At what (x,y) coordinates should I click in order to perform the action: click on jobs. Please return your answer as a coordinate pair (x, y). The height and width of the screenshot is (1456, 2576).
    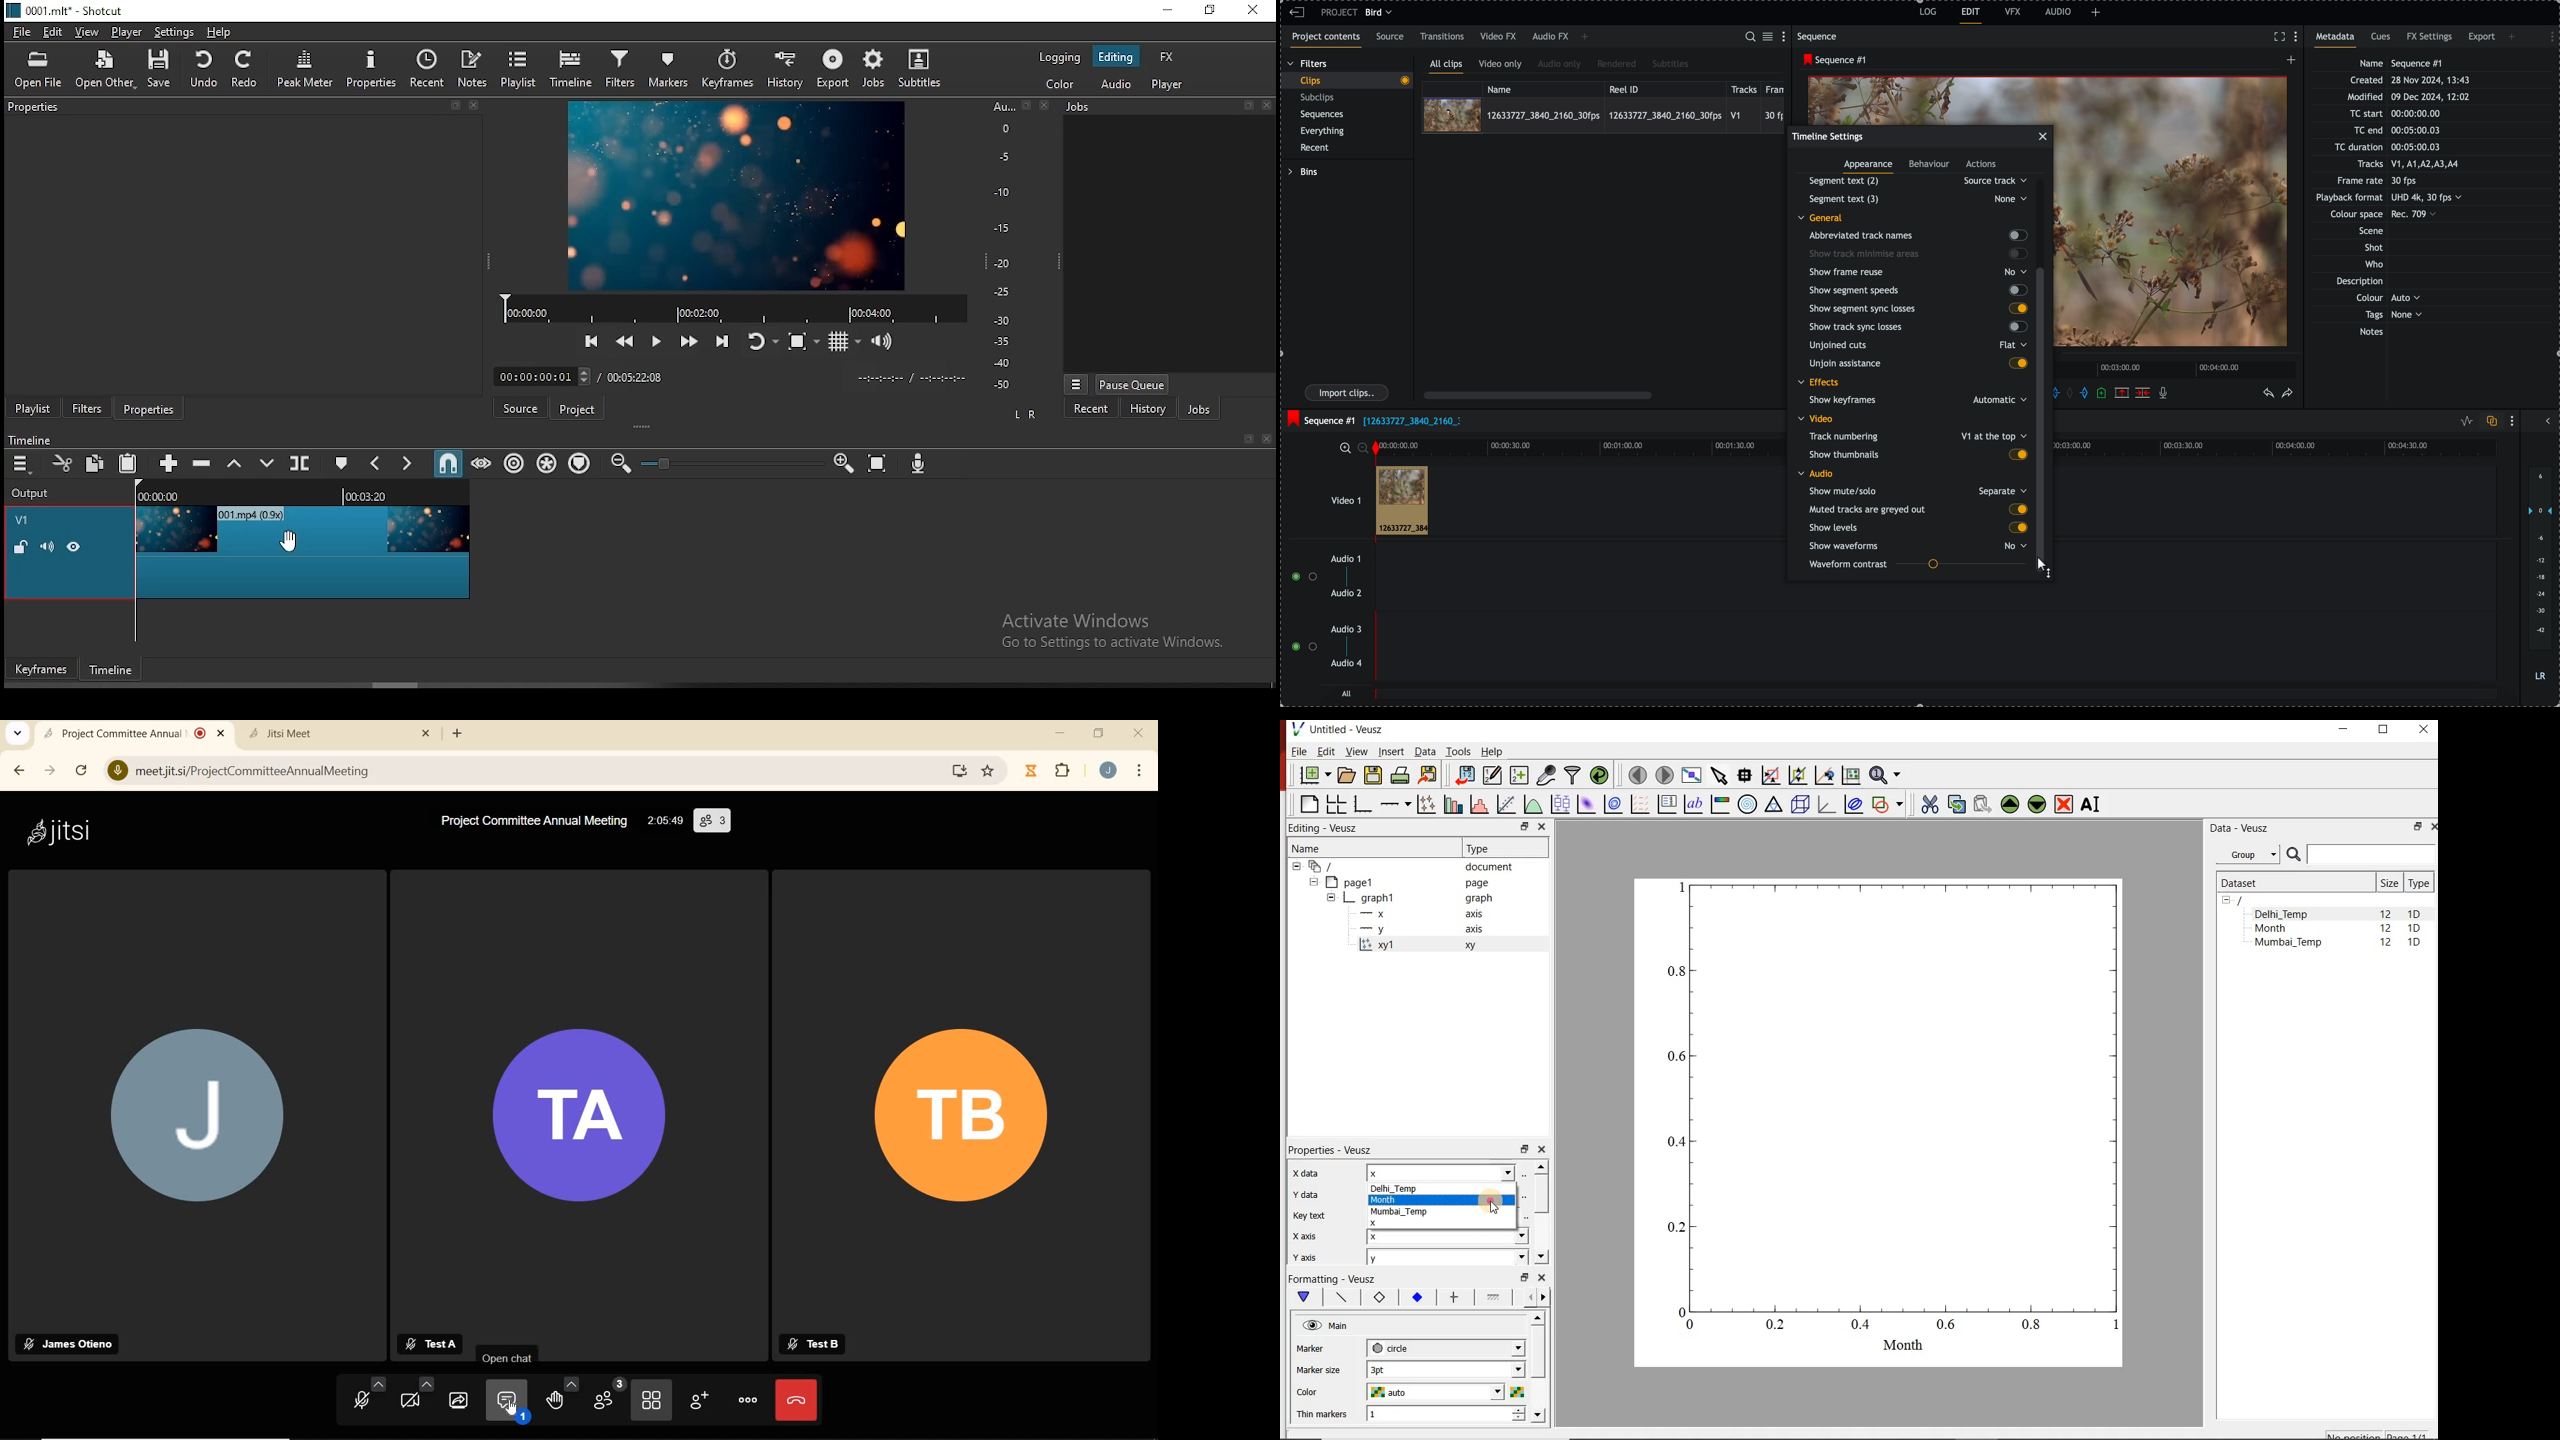
    Looking at the image, I should click on (1197, 408).